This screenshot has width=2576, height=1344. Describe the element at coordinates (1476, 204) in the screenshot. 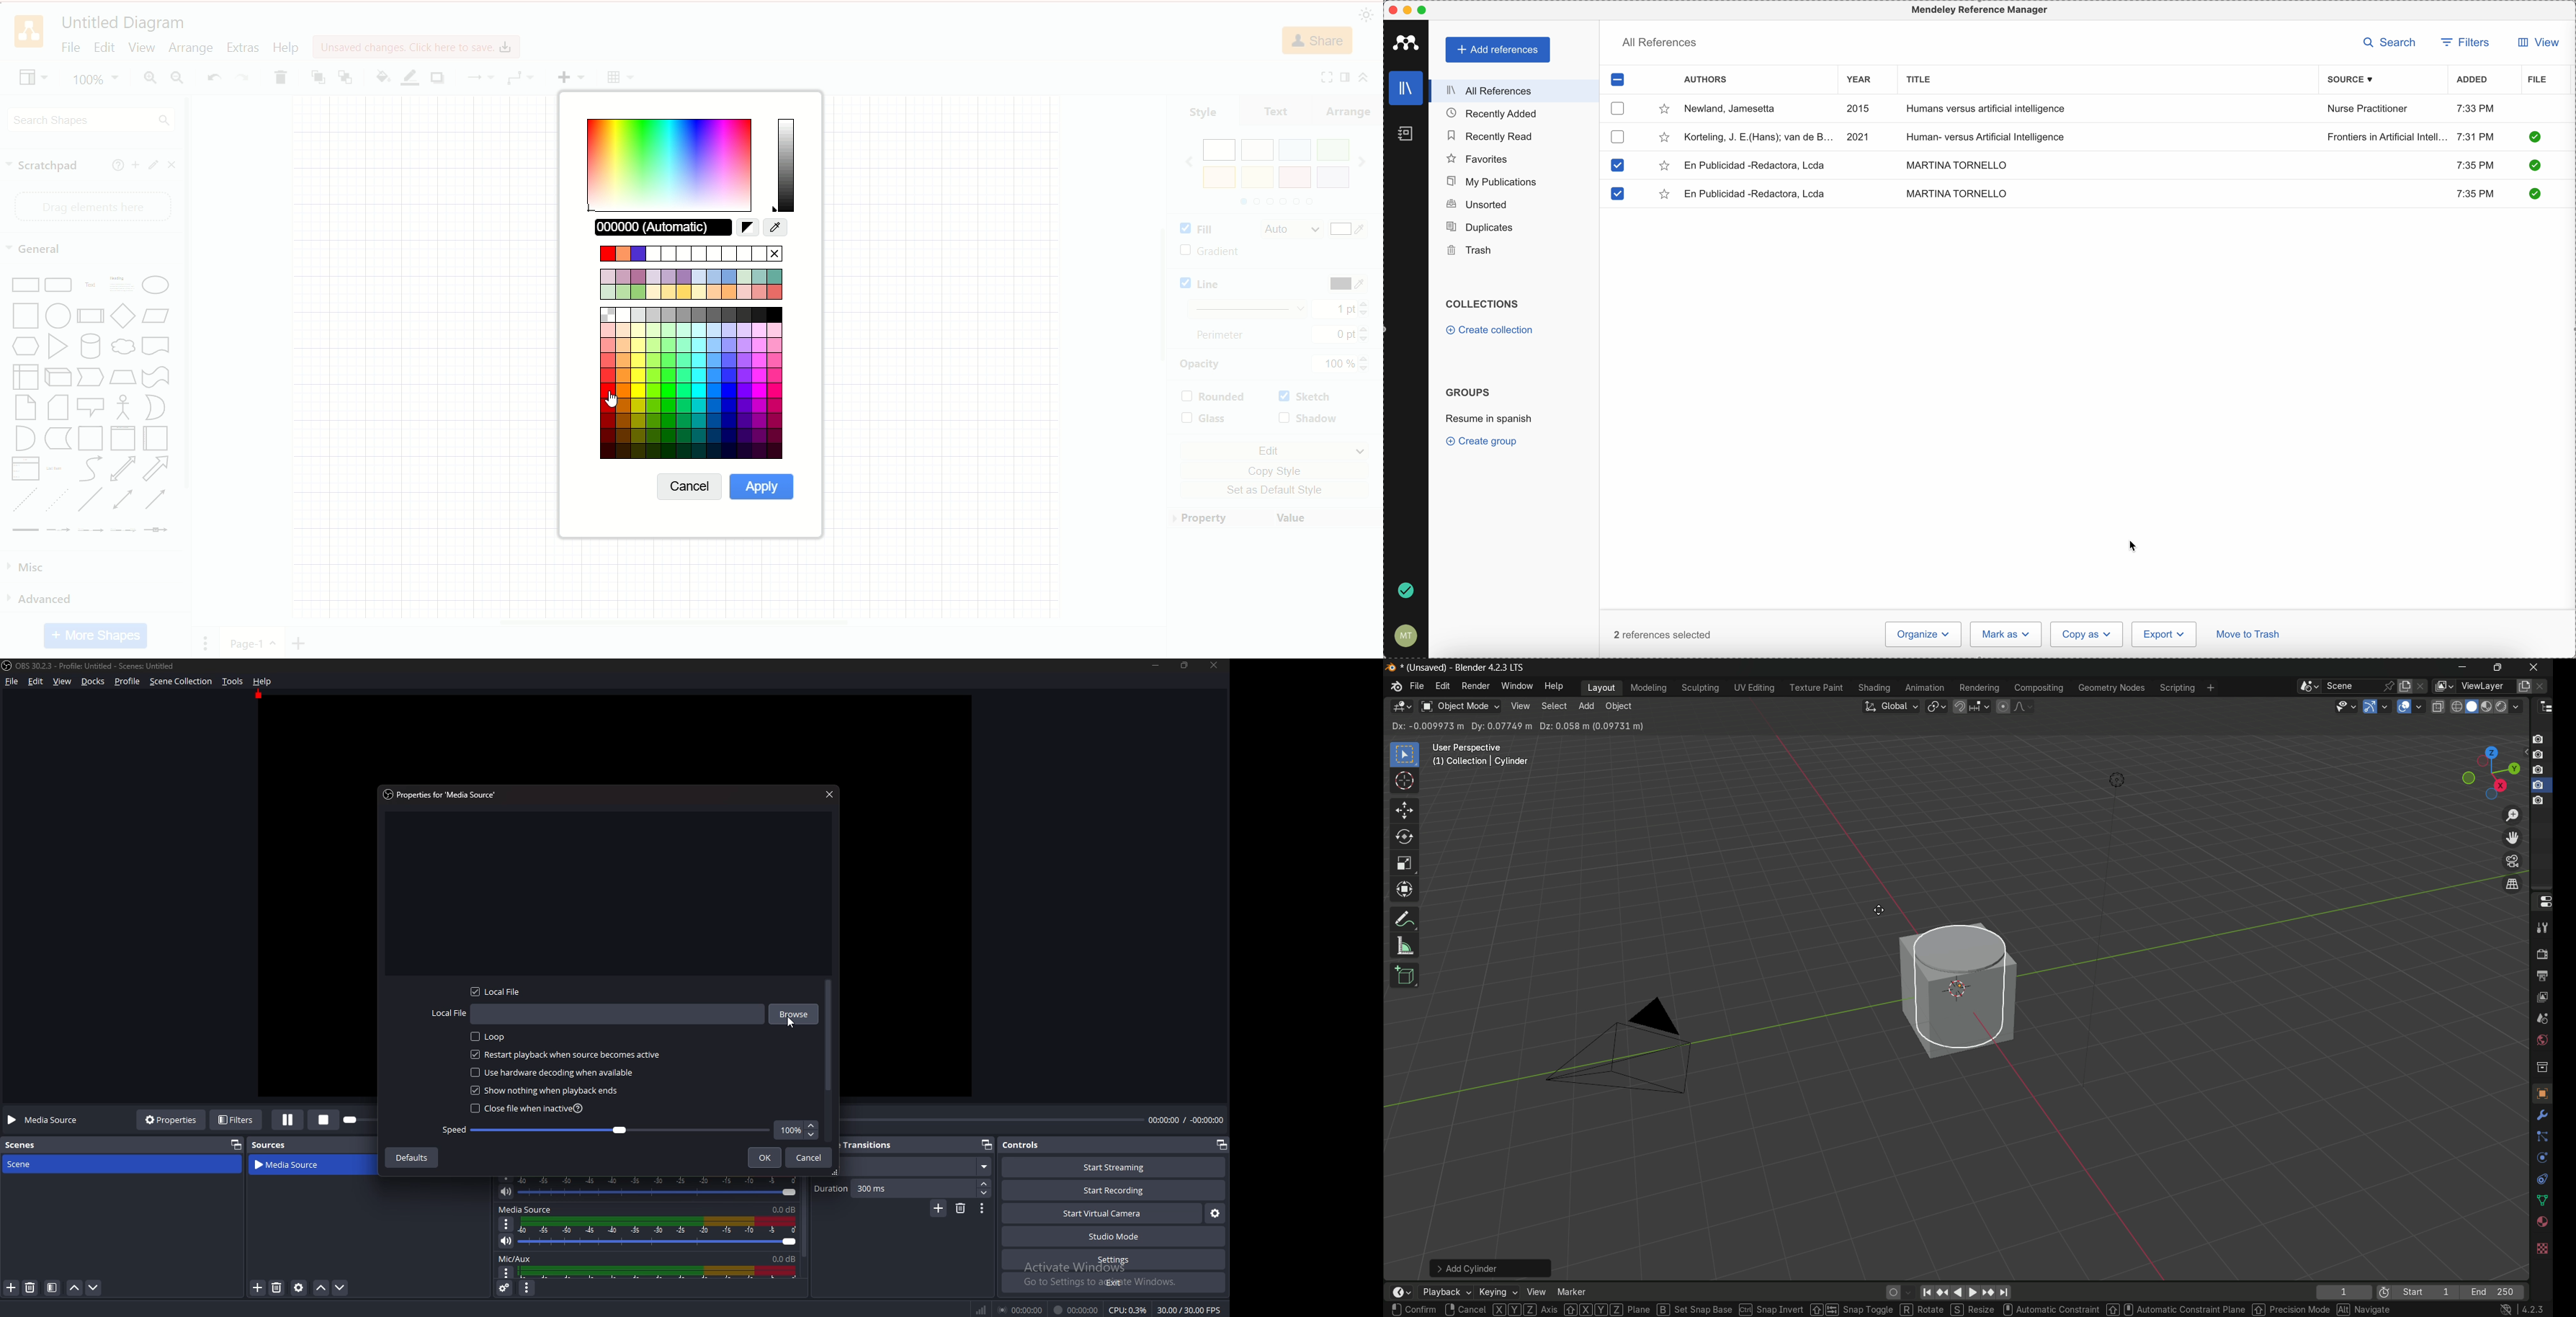

I see `unsorted` at that location.